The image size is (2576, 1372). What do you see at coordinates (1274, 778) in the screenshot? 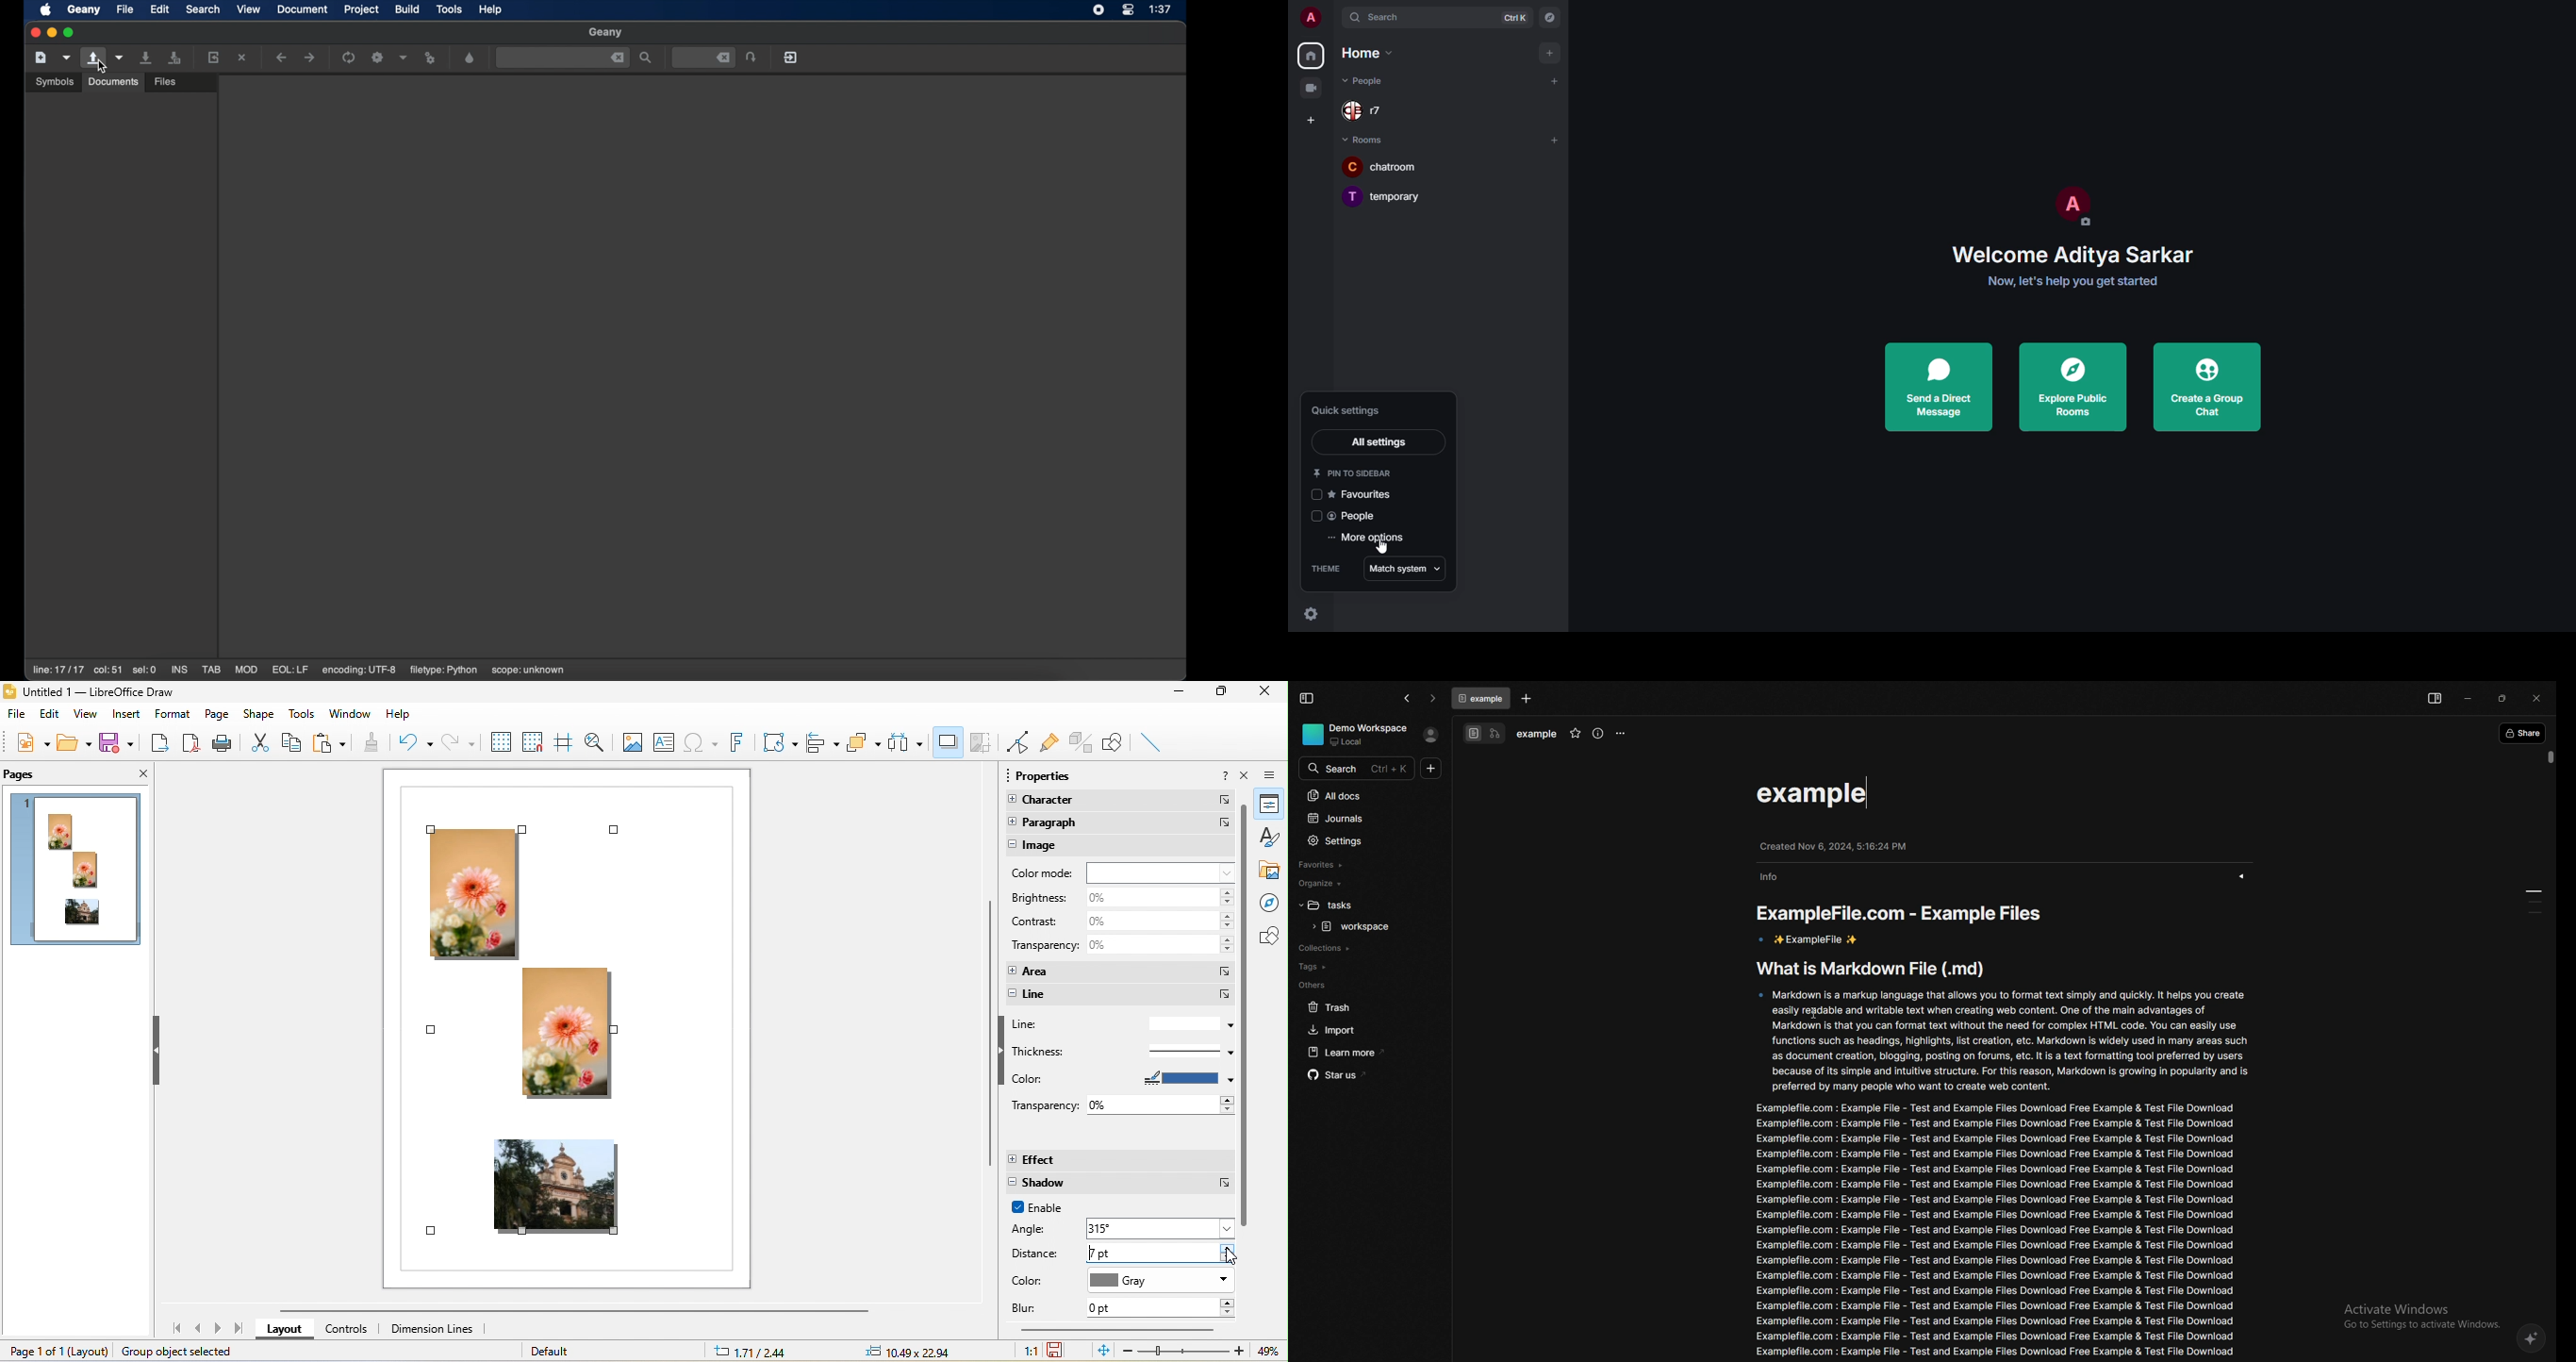
I see `sidebar settings` at bounding box center [1274, 778].